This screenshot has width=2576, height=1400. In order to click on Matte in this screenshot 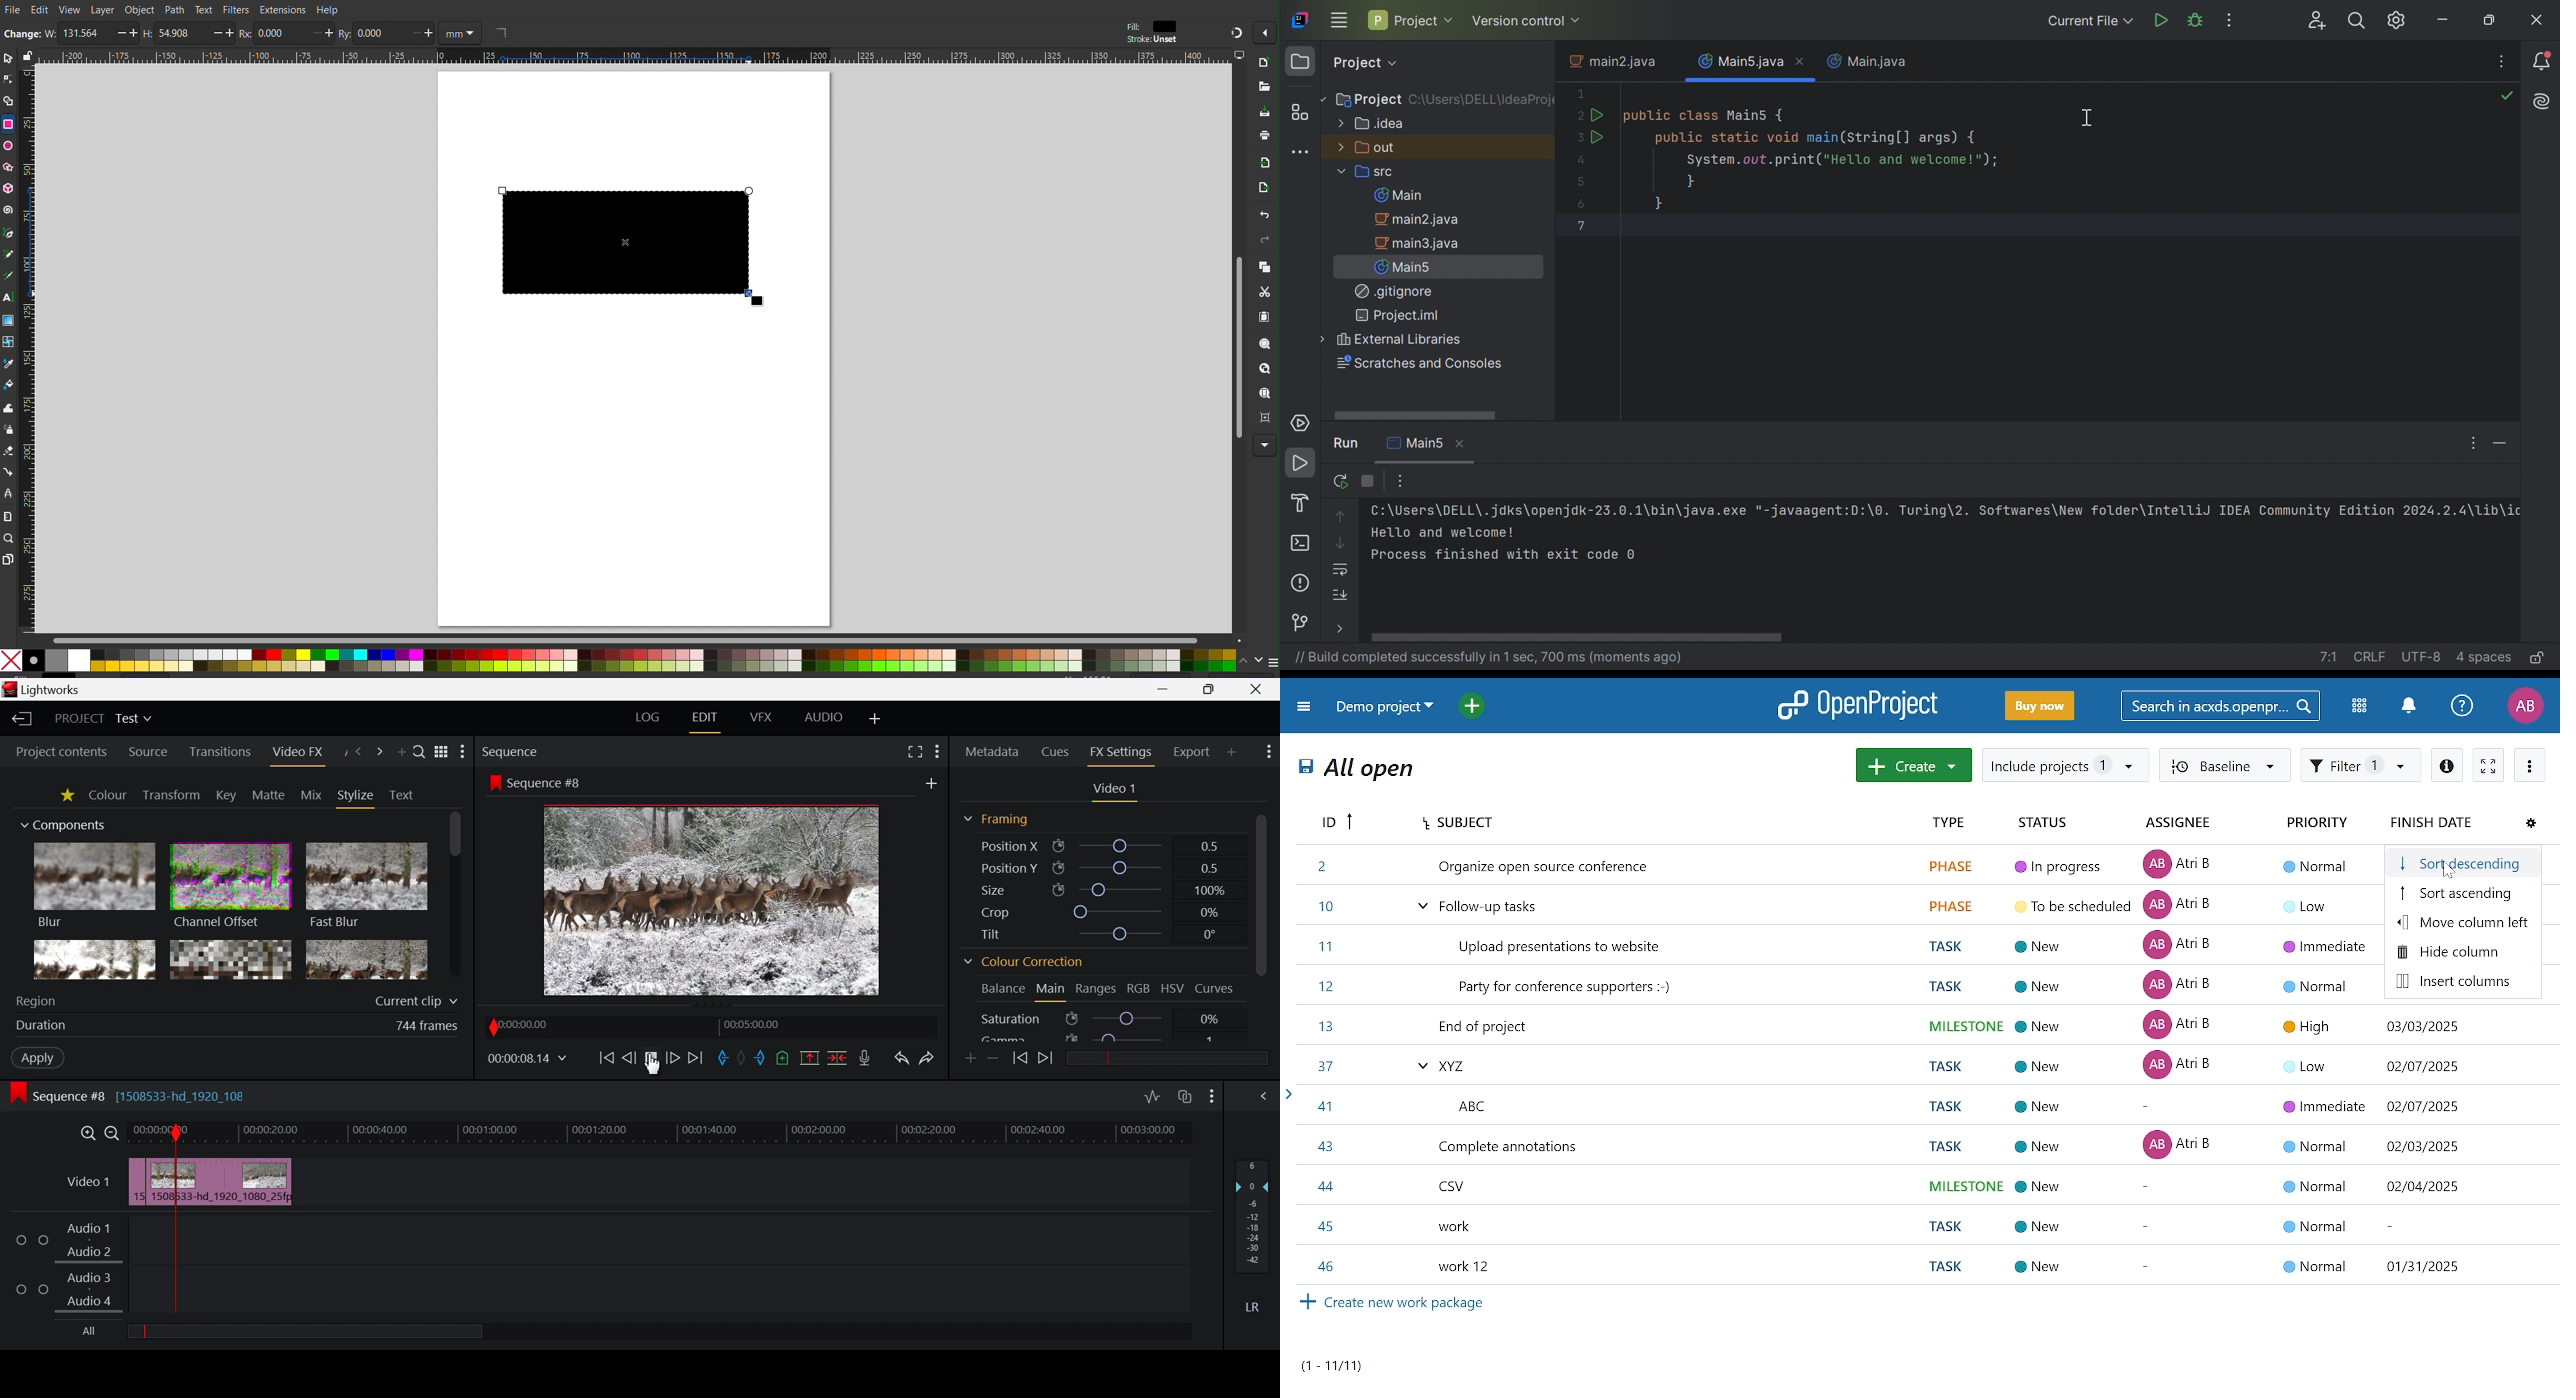, I will do `click(269, 795)`.